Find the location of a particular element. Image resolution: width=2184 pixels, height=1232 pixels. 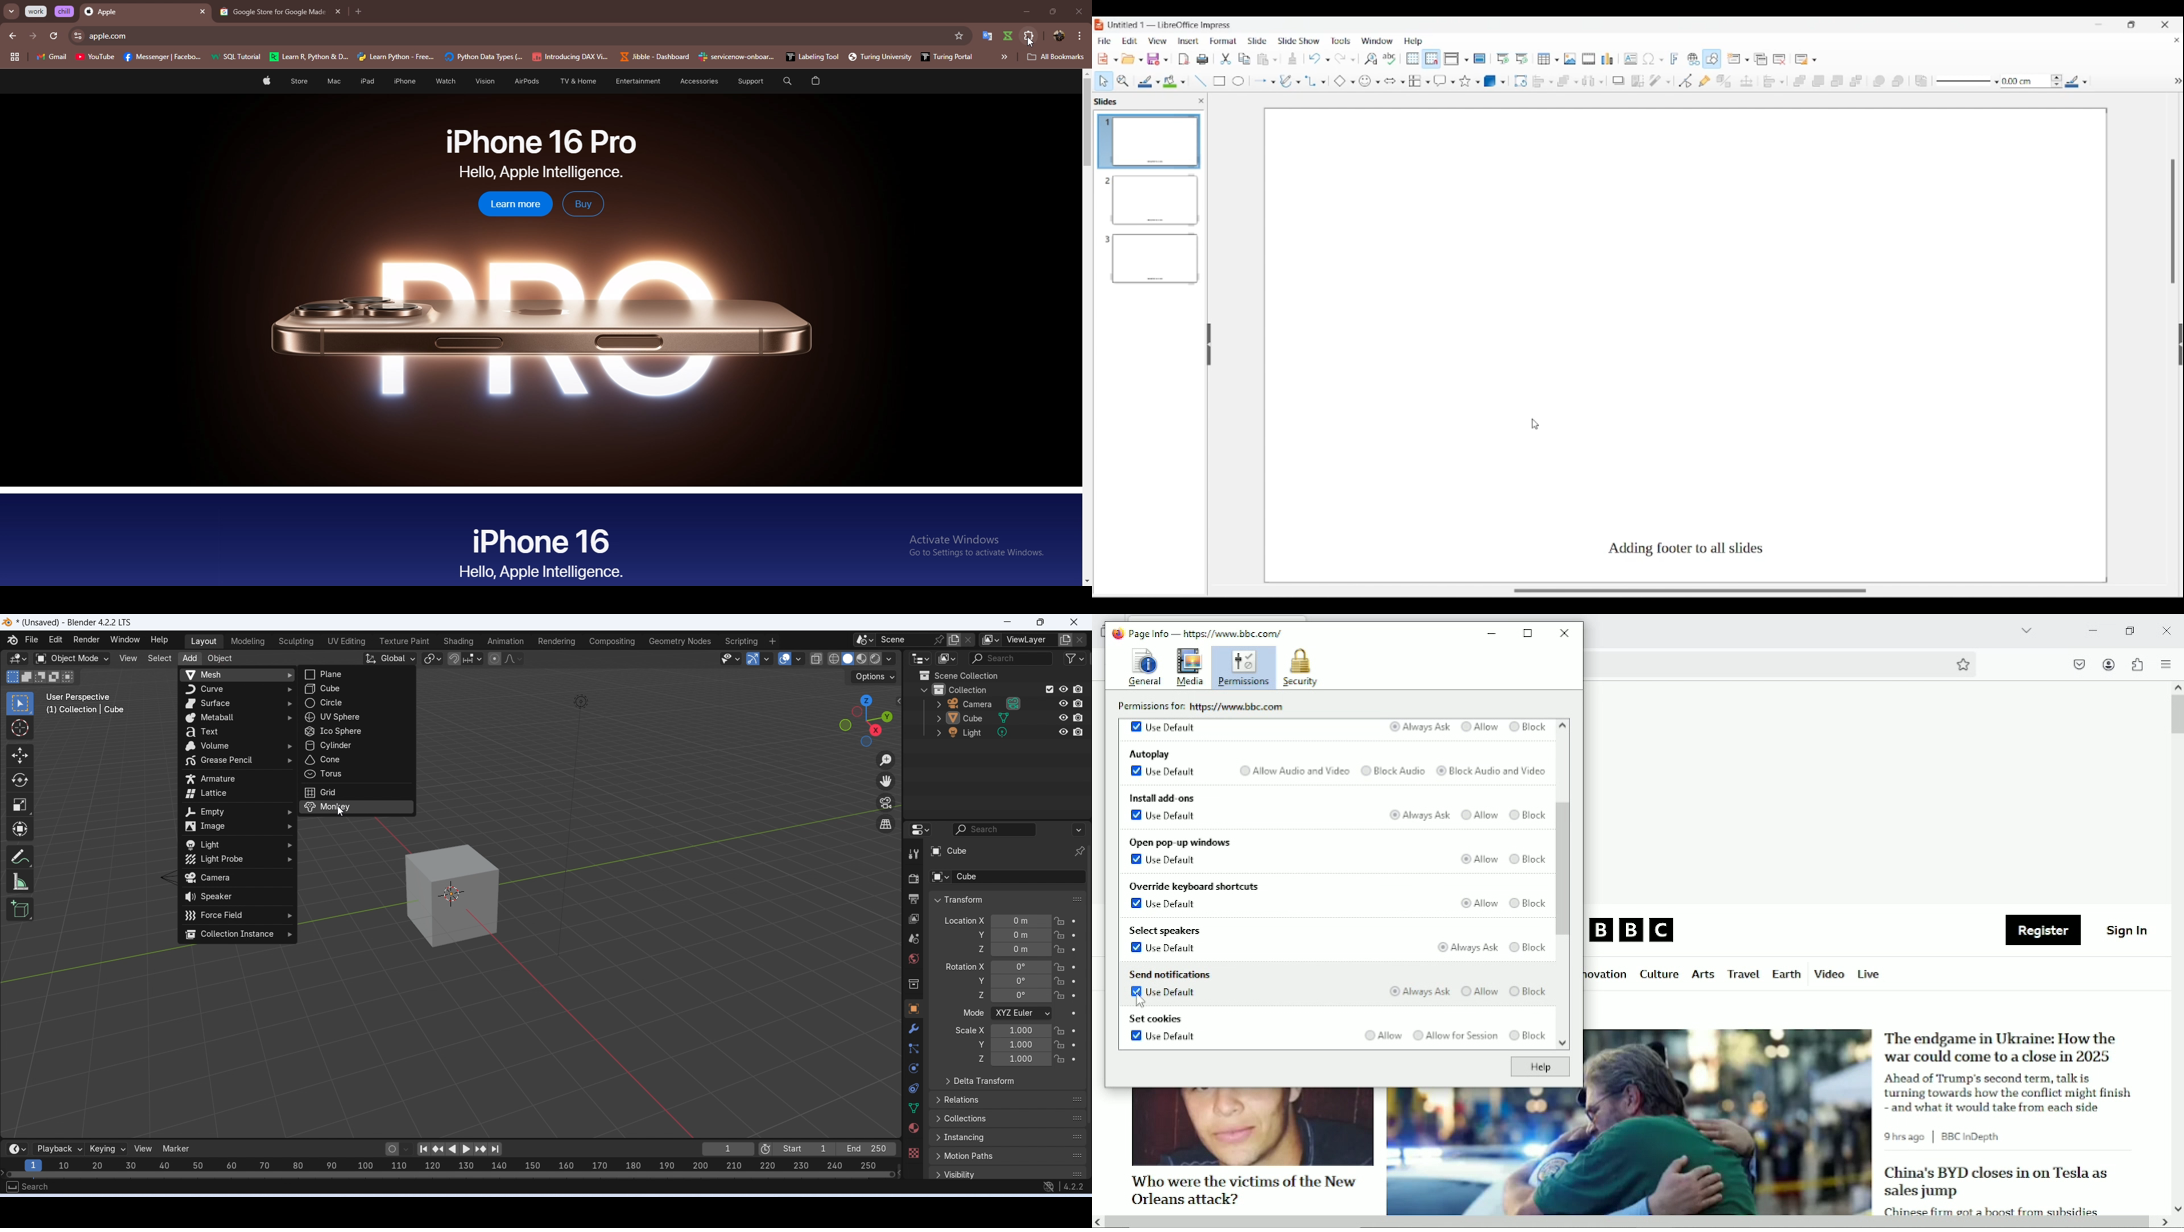

options is located at coordinates (1080, 35).